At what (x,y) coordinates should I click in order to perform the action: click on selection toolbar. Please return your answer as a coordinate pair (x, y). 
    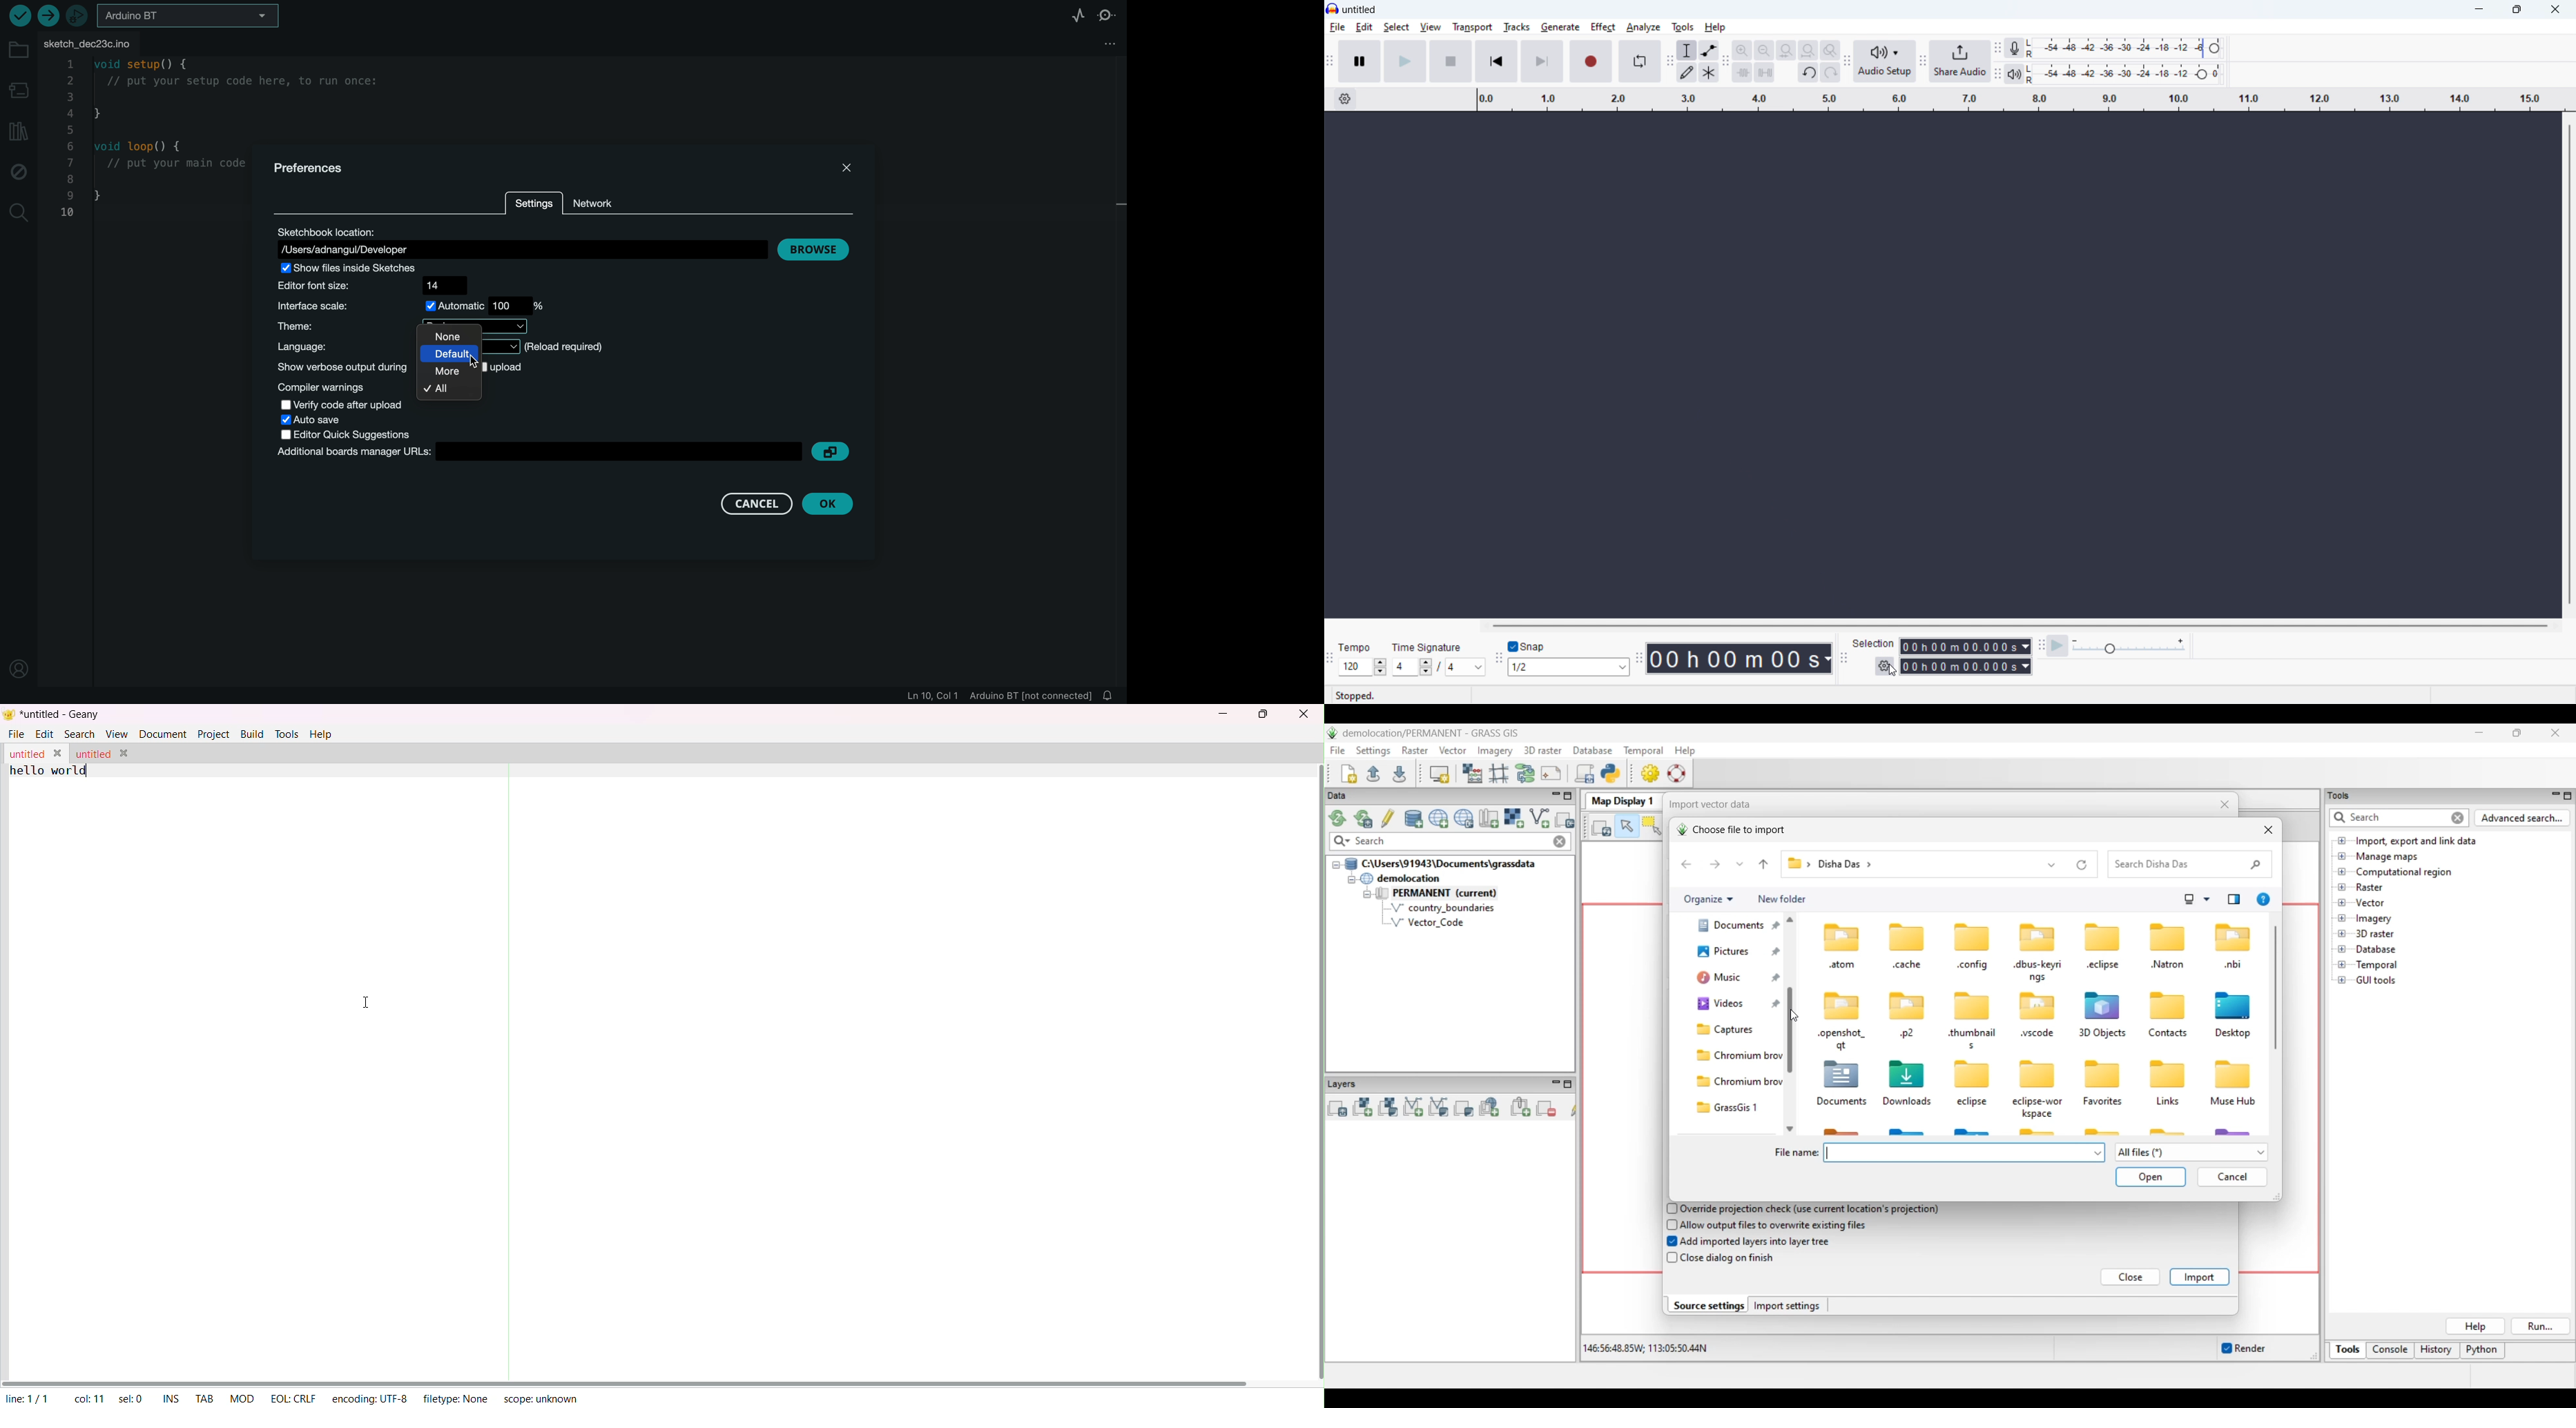
    Looking at the image, I should click on (1843, 658).